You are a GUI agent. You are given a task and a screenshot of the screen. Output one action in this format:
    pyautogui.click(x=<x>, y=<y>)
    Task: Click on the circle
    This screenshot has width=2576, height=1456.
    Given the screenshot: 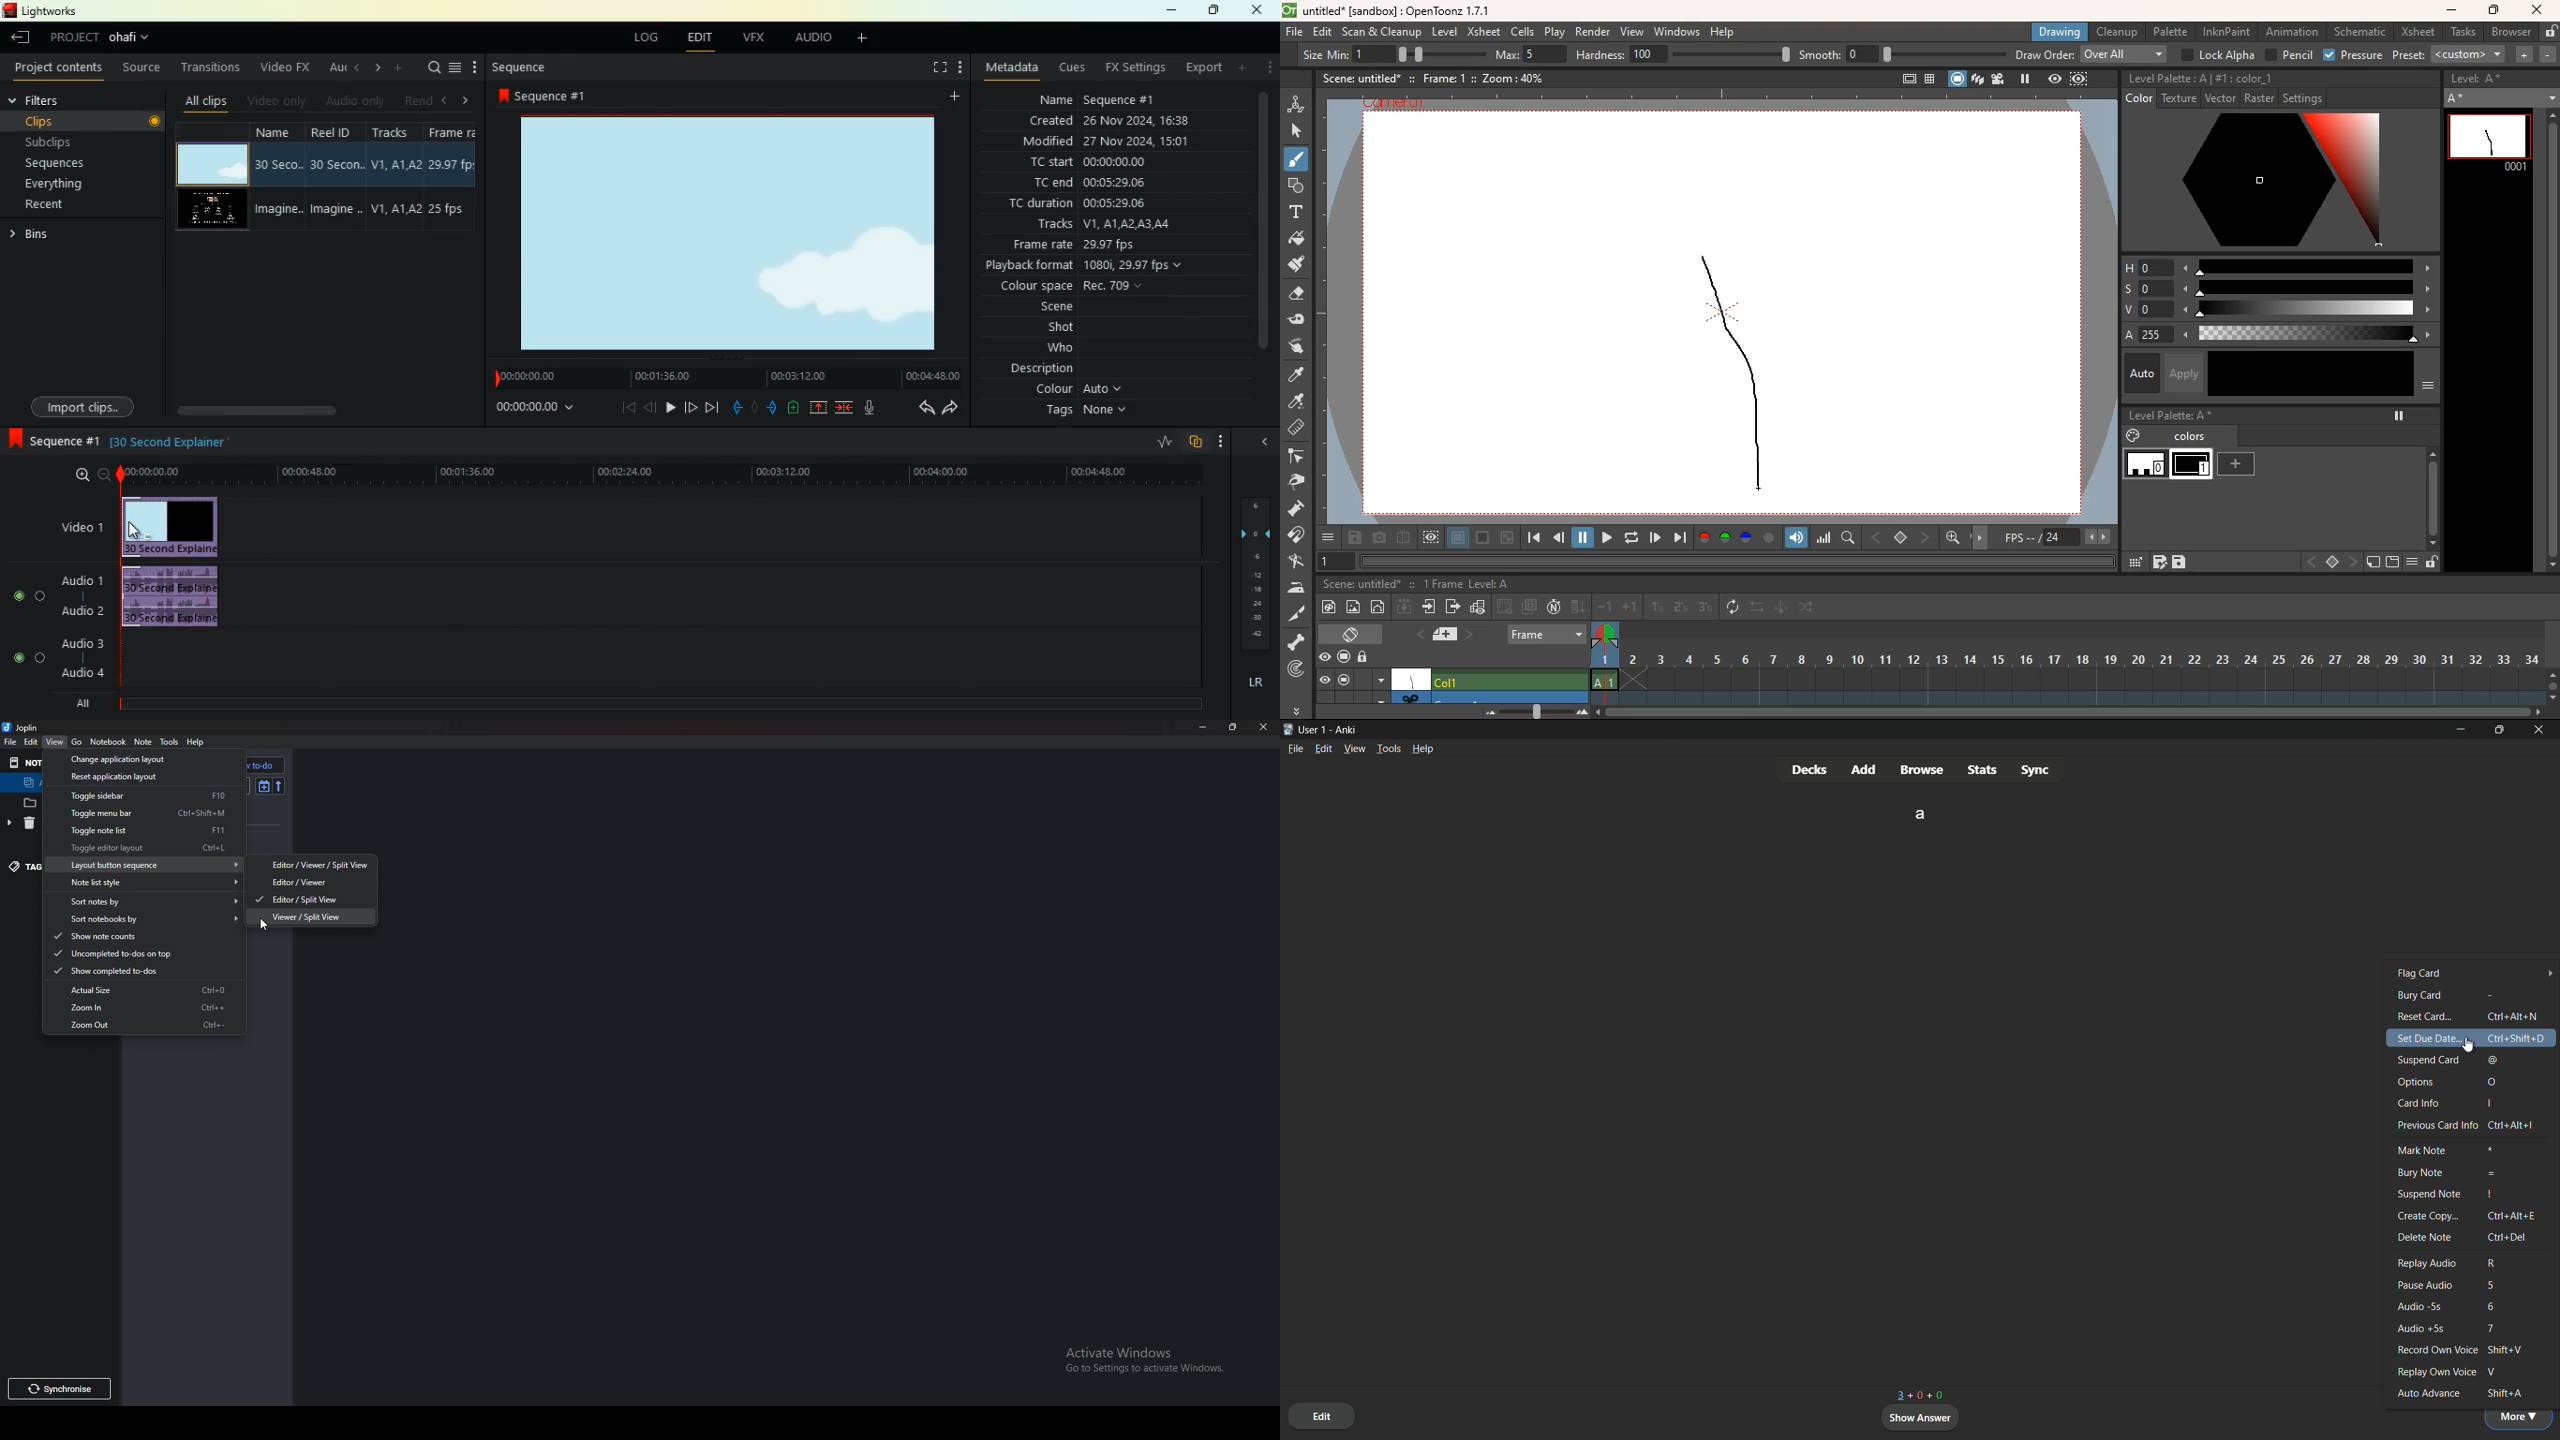 What is the action you would take?
    pyautogui.click(x=1769, y=538)
    